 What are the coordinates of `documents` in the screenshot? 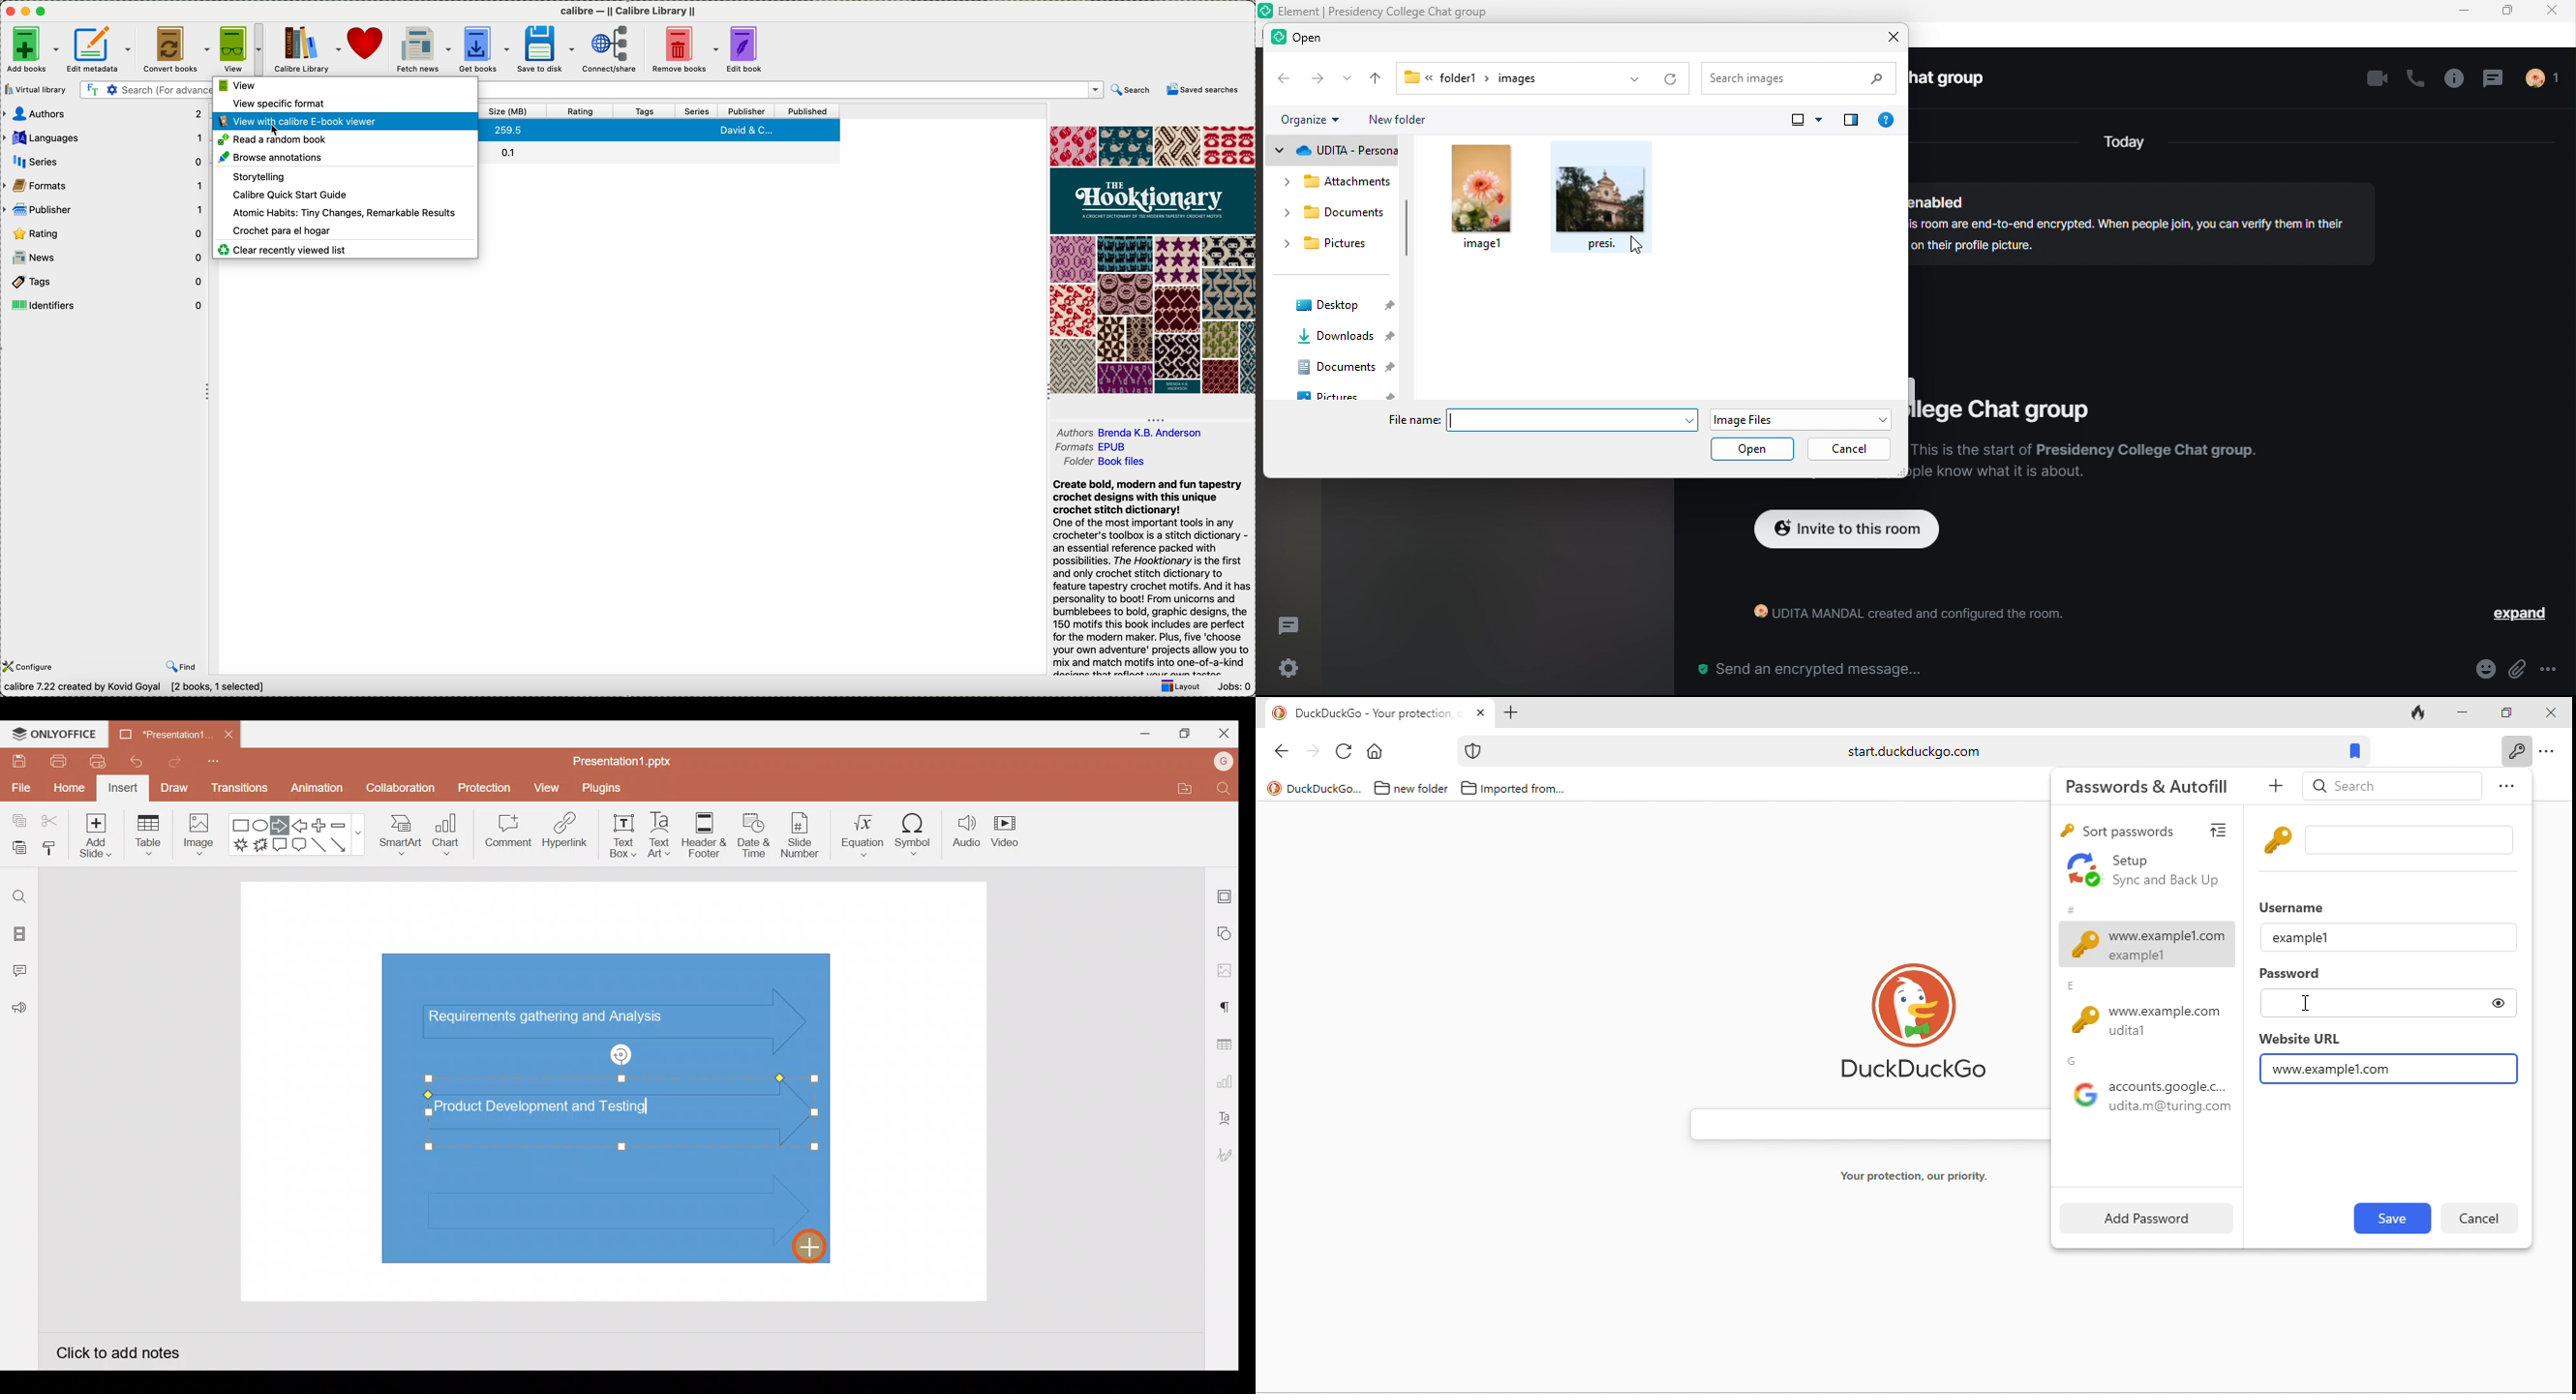 It's located at (1332, 217).